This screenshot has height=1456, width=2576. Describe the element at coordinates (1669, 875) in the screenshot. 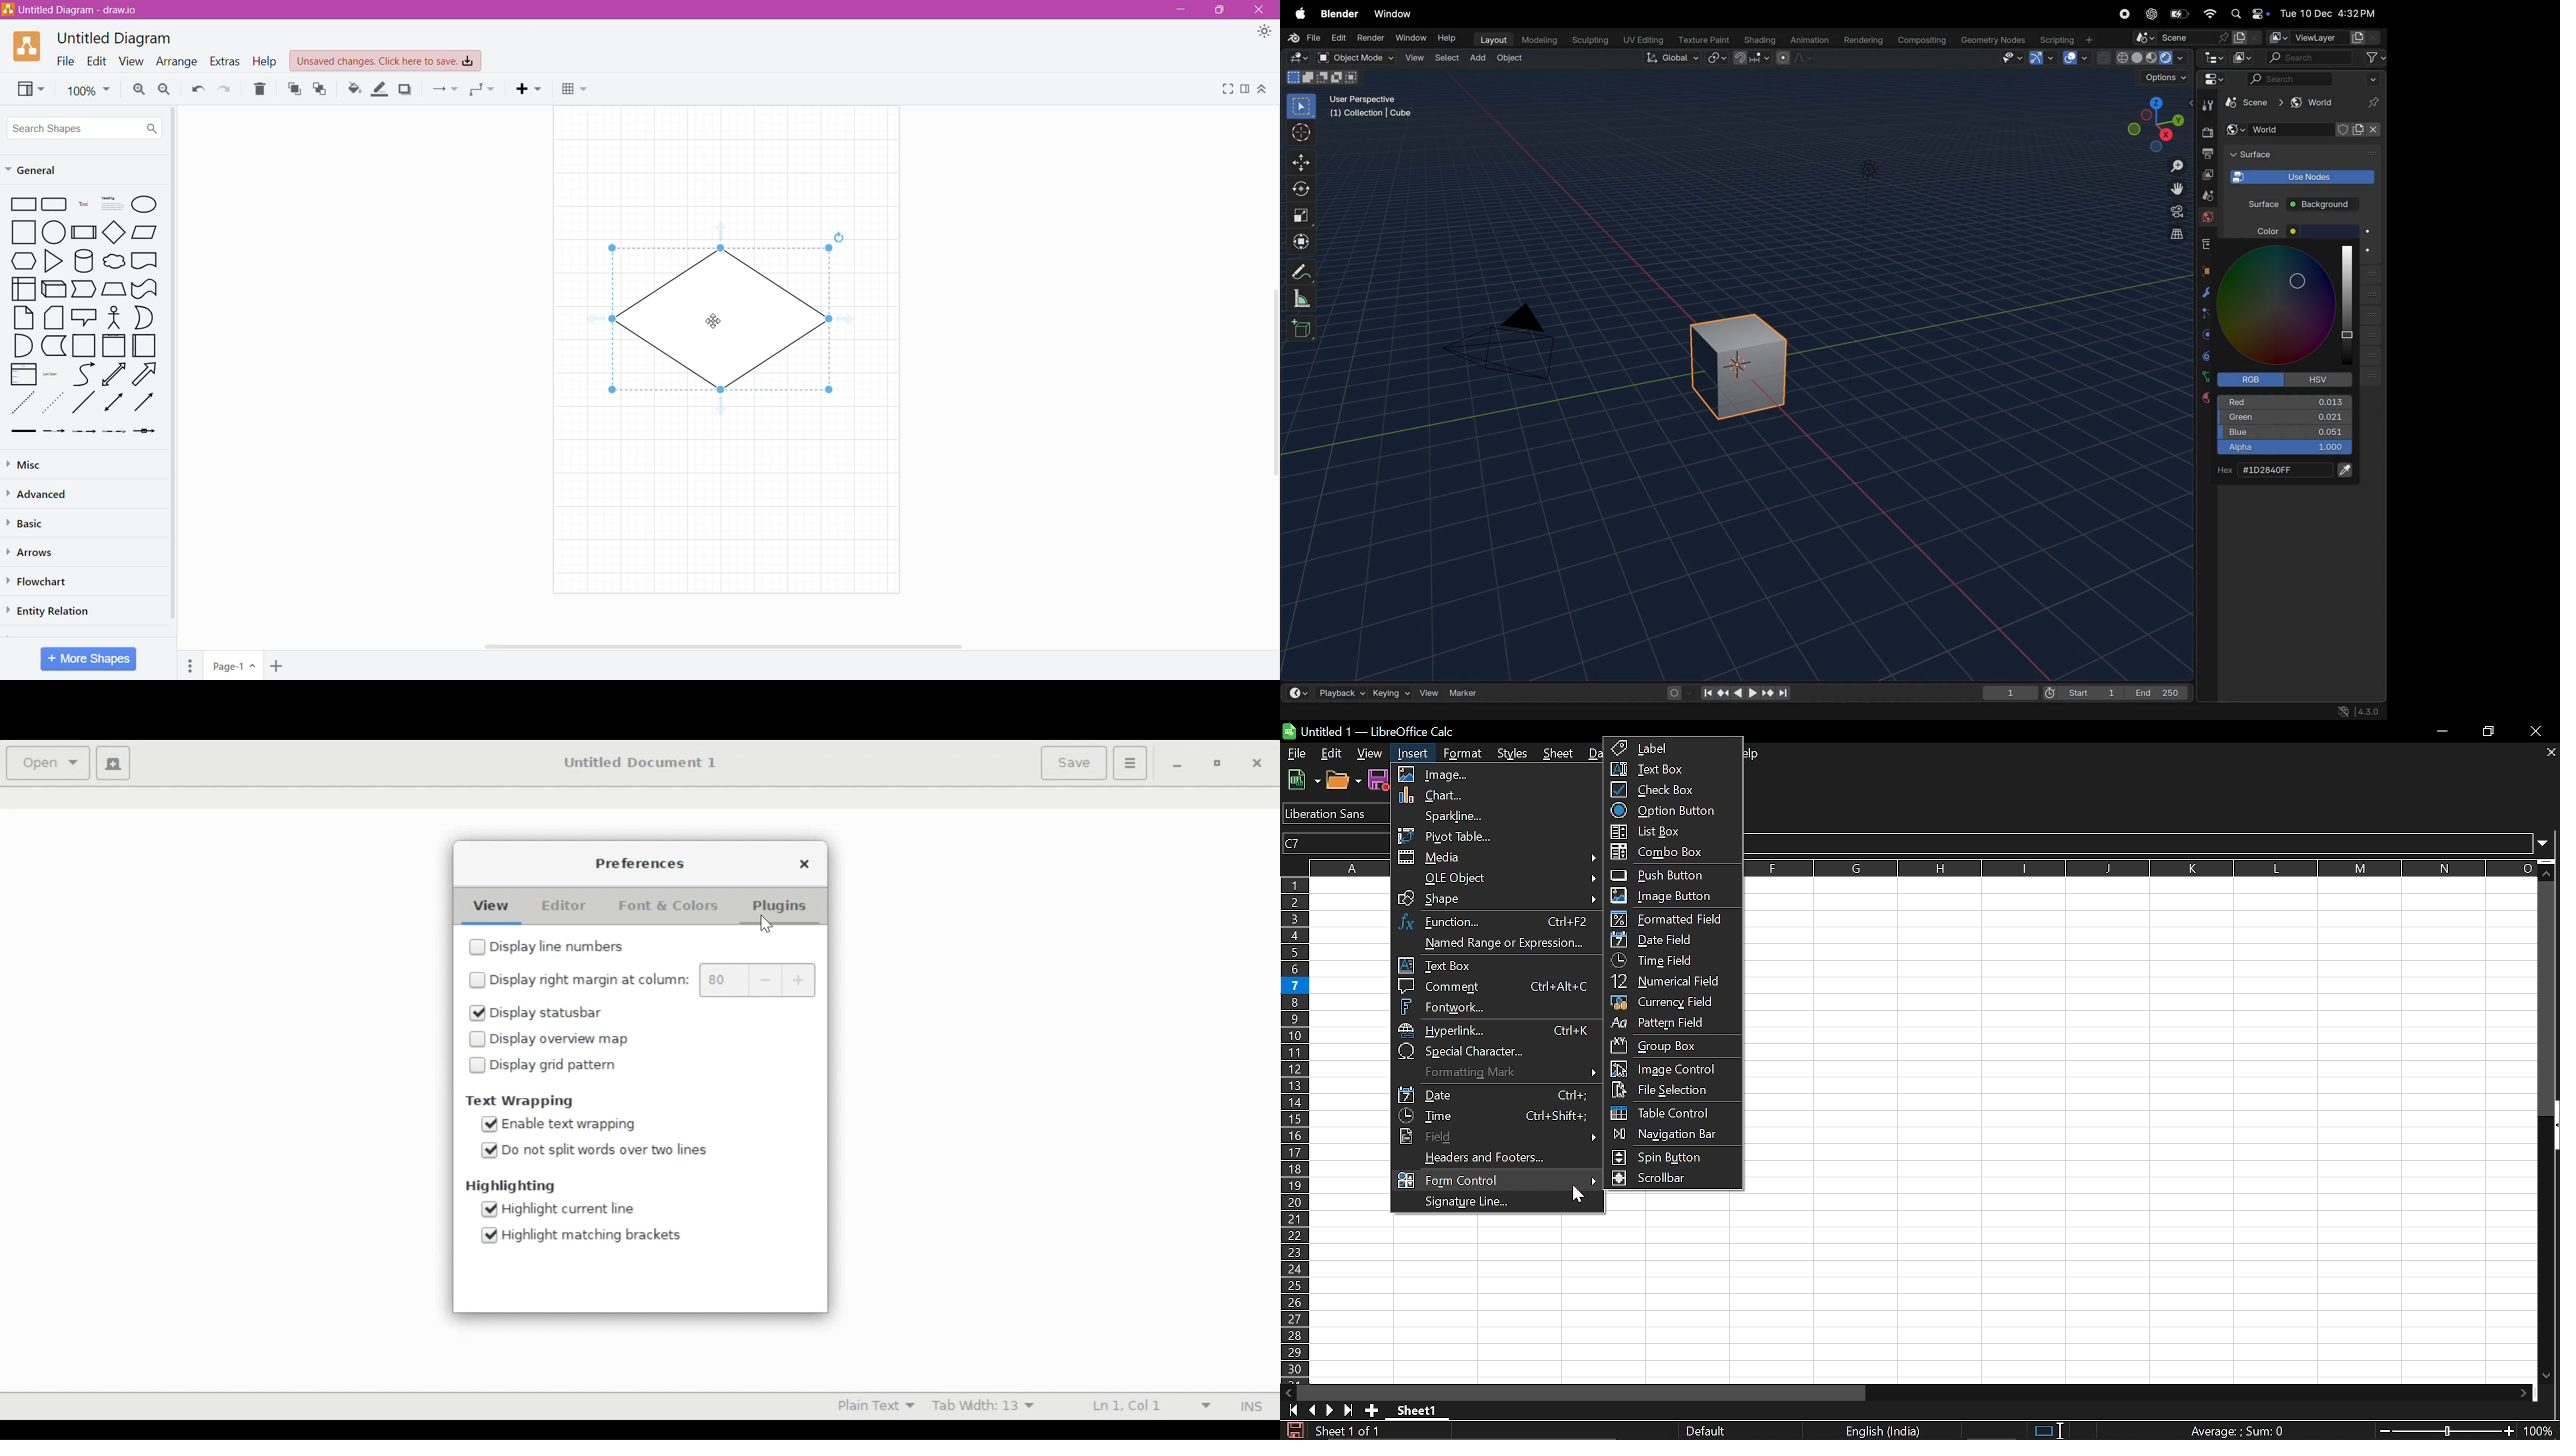

I see `Push button` at that location.